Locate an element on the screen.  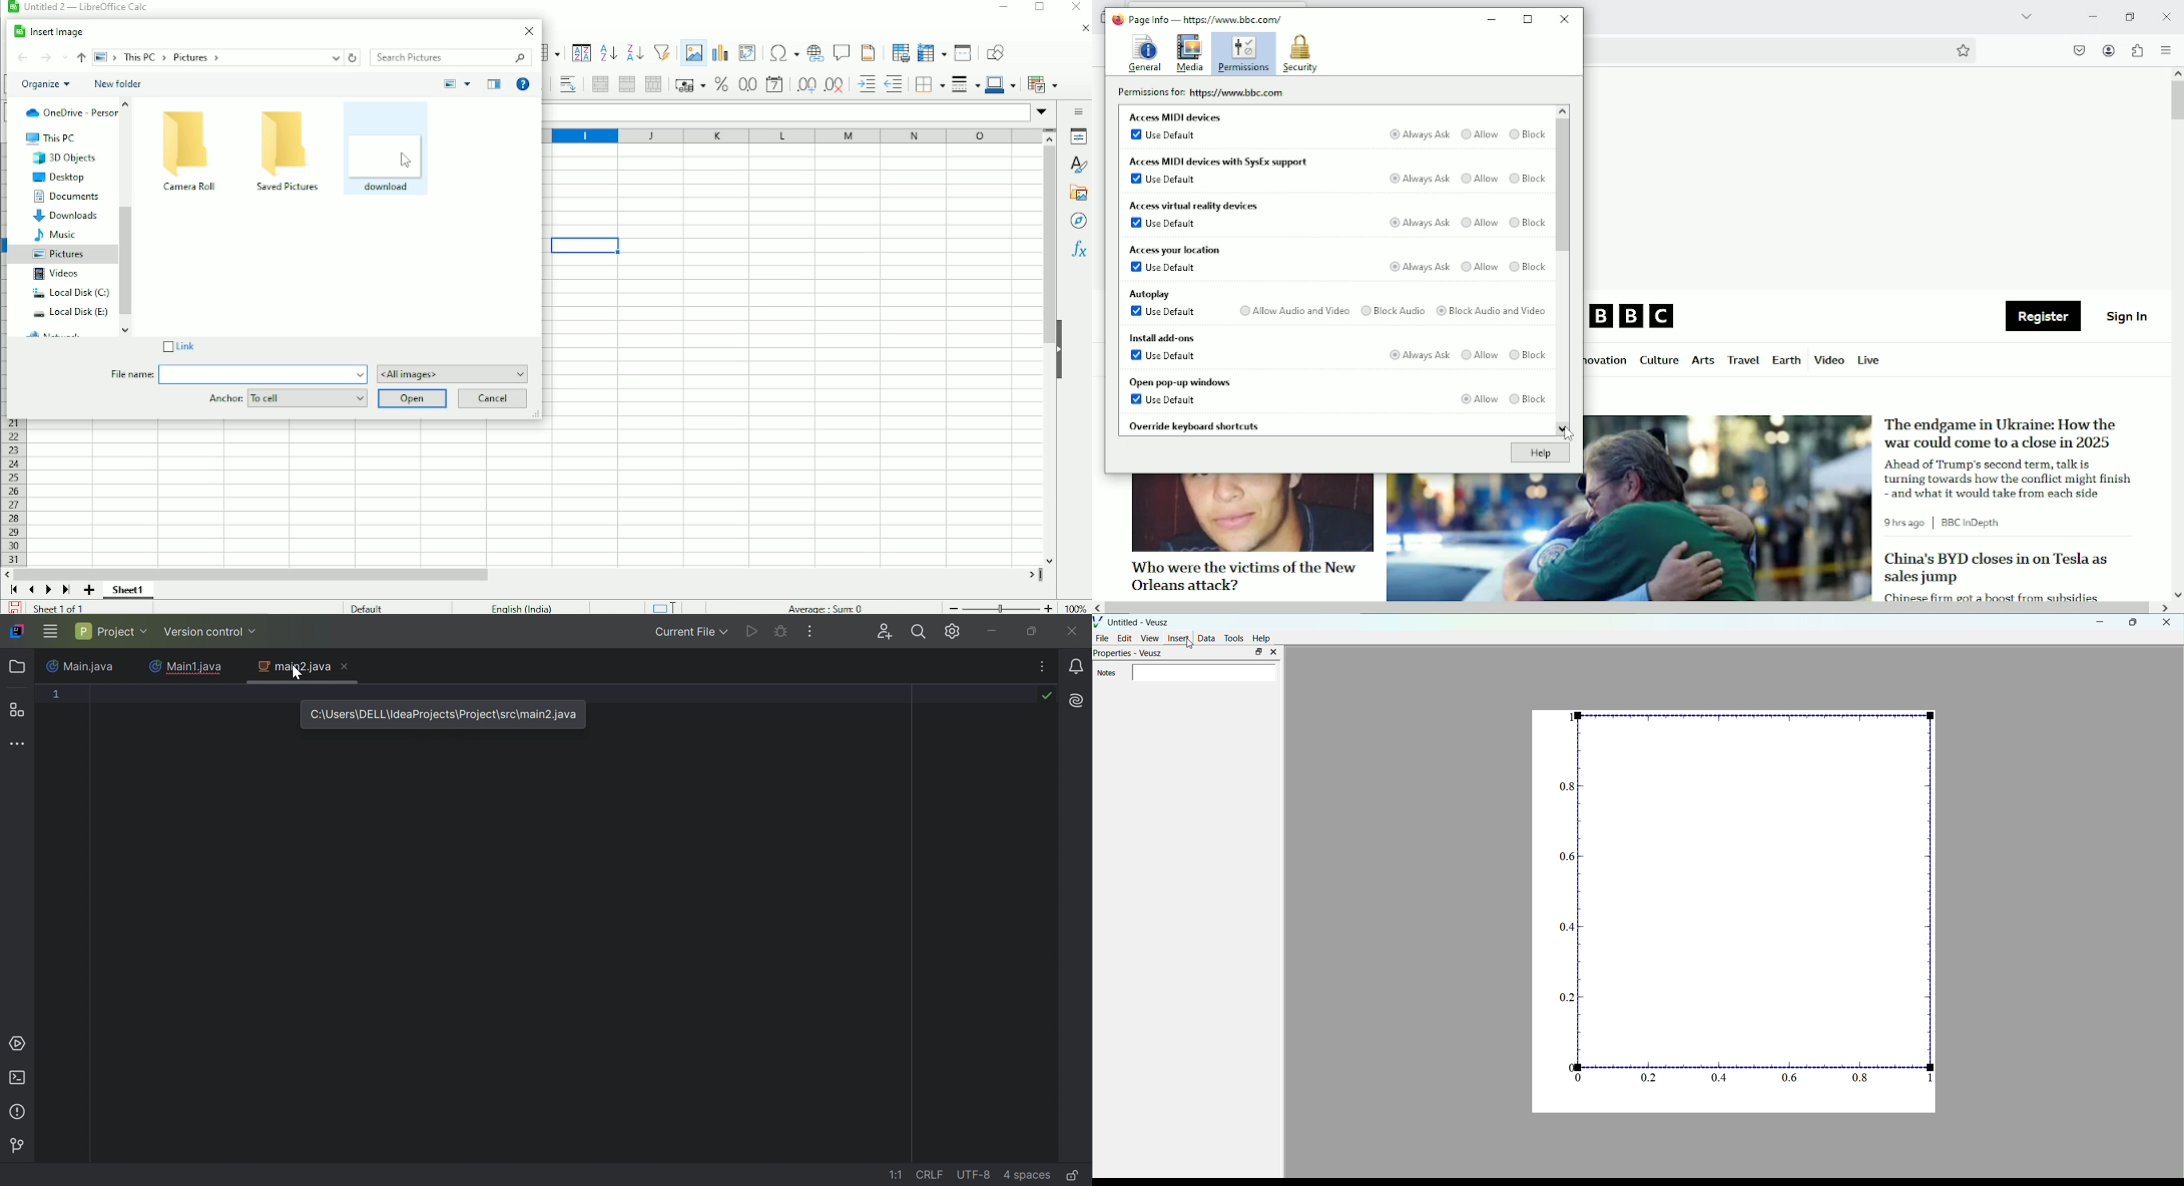
Scroll to previous sheet is located at coordinates (31, 590).